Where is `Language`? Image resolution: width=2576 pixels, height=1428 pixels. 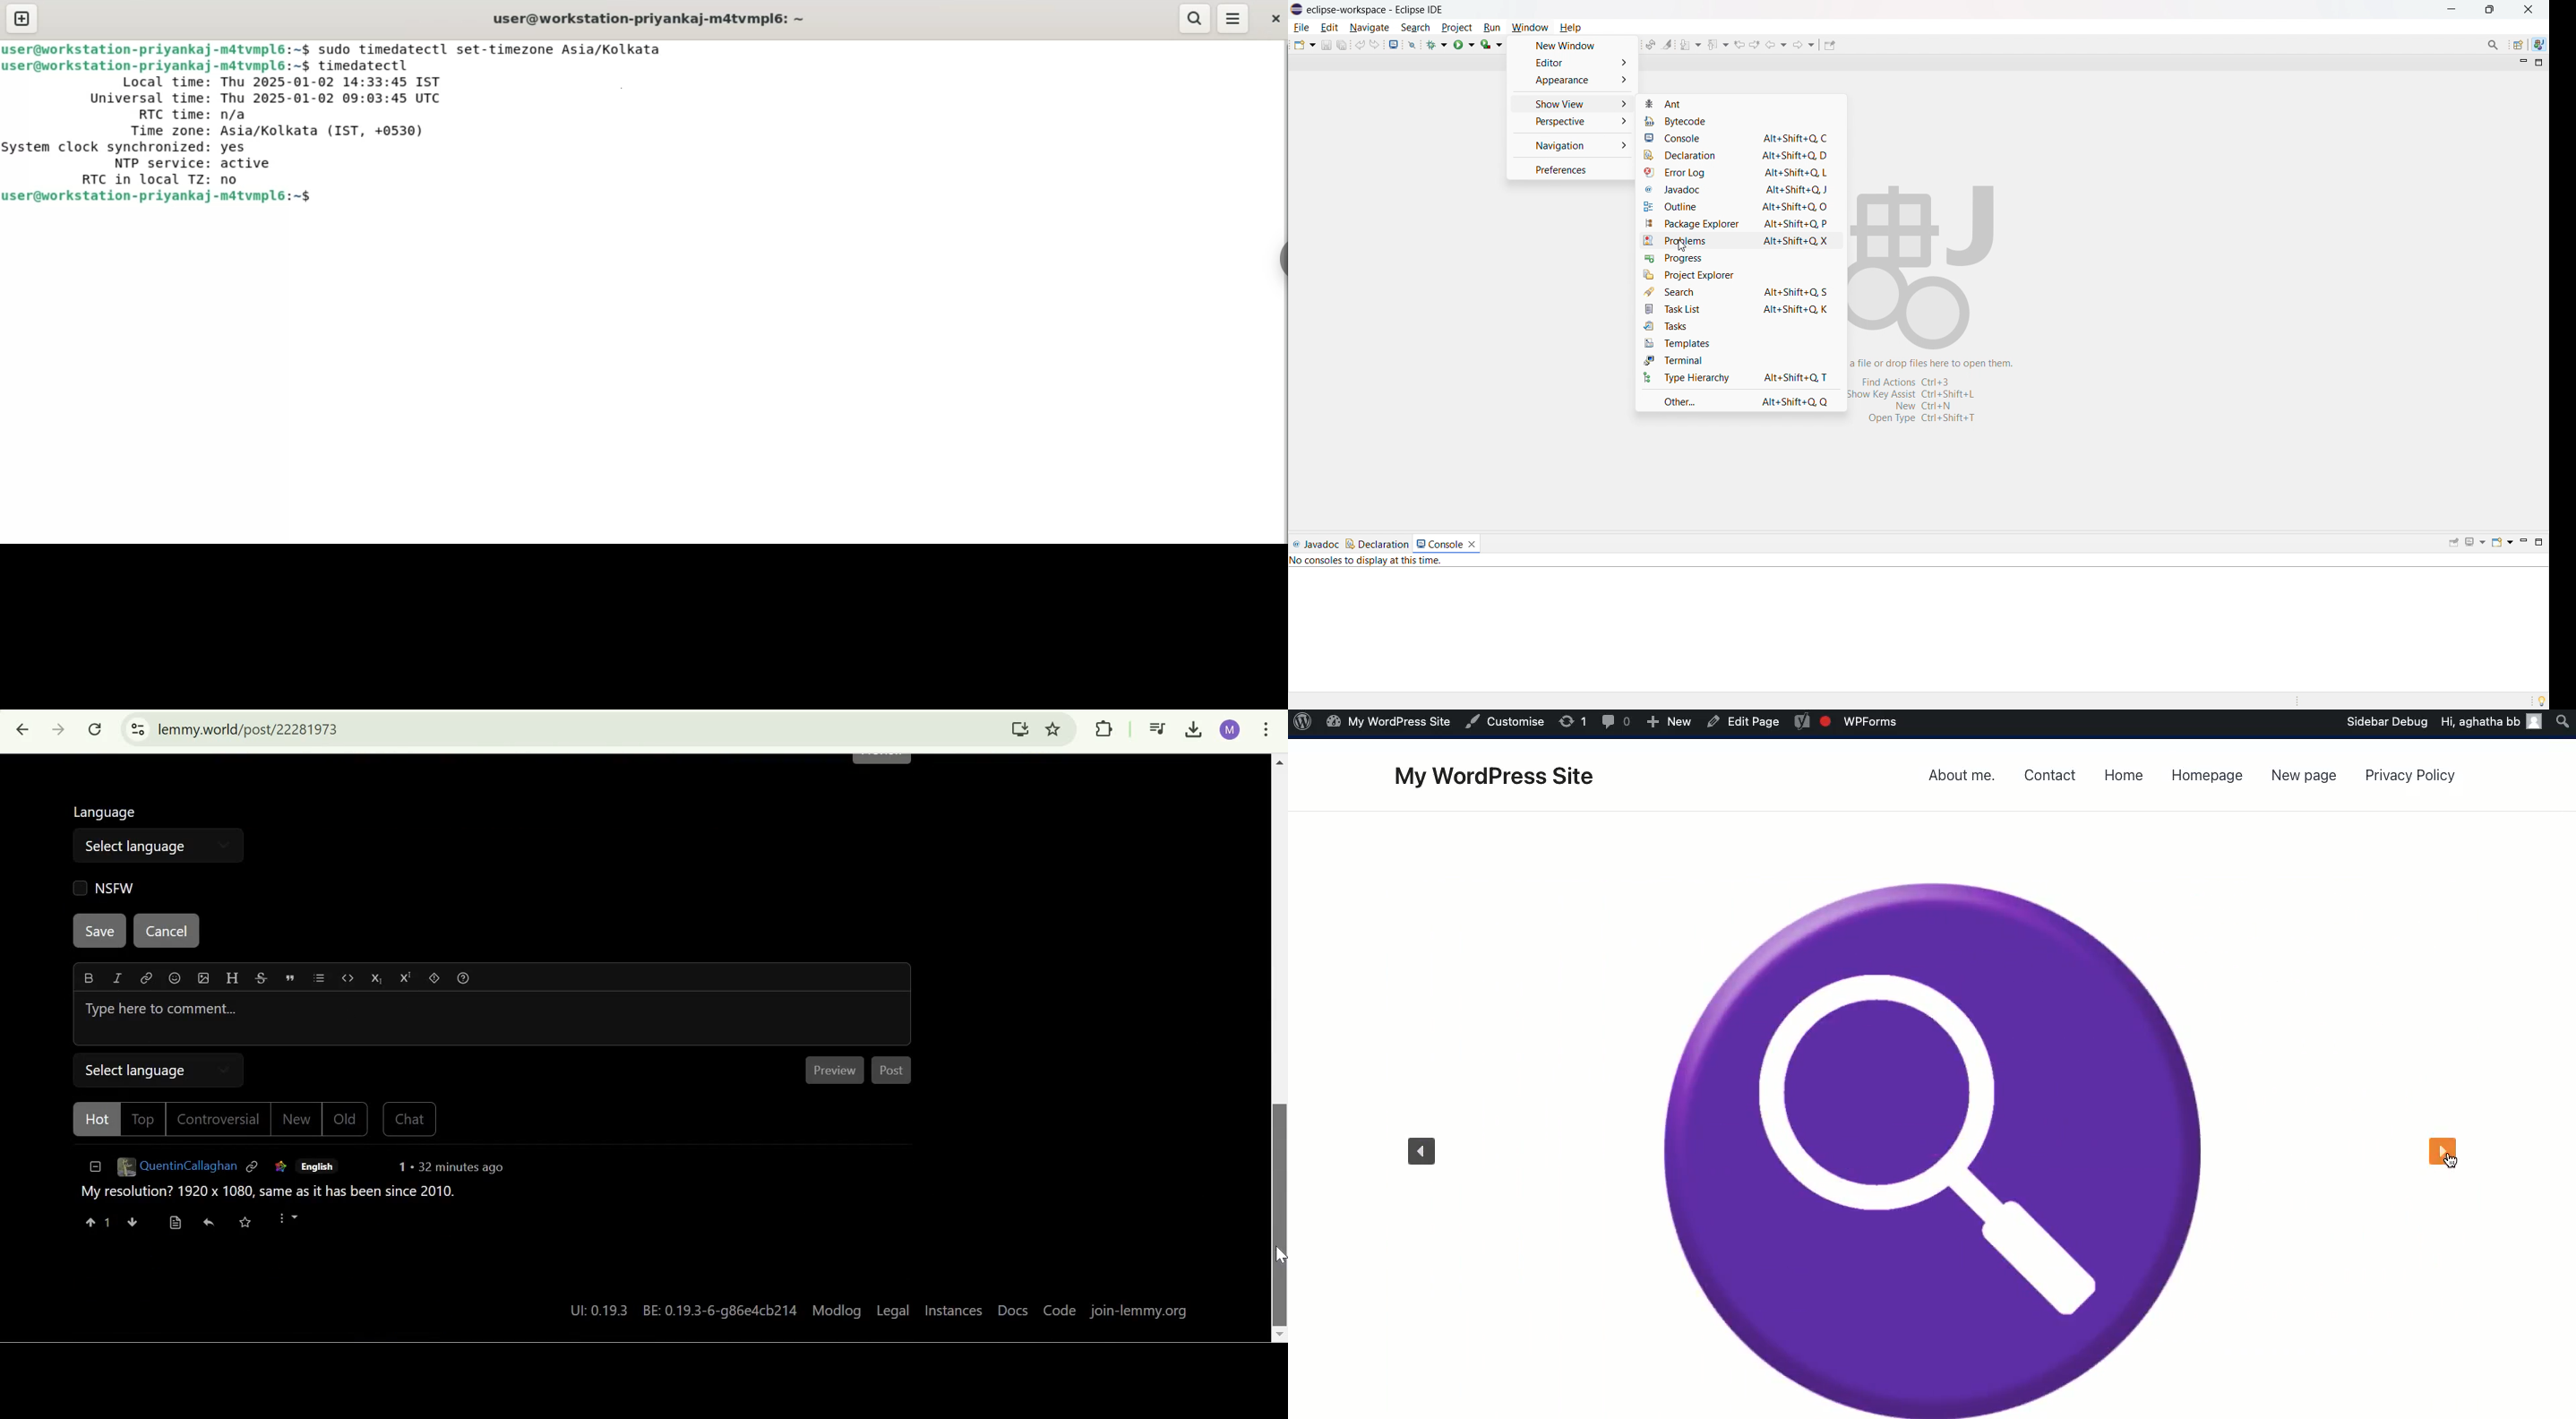
Language is located at coordinates (107, 809).